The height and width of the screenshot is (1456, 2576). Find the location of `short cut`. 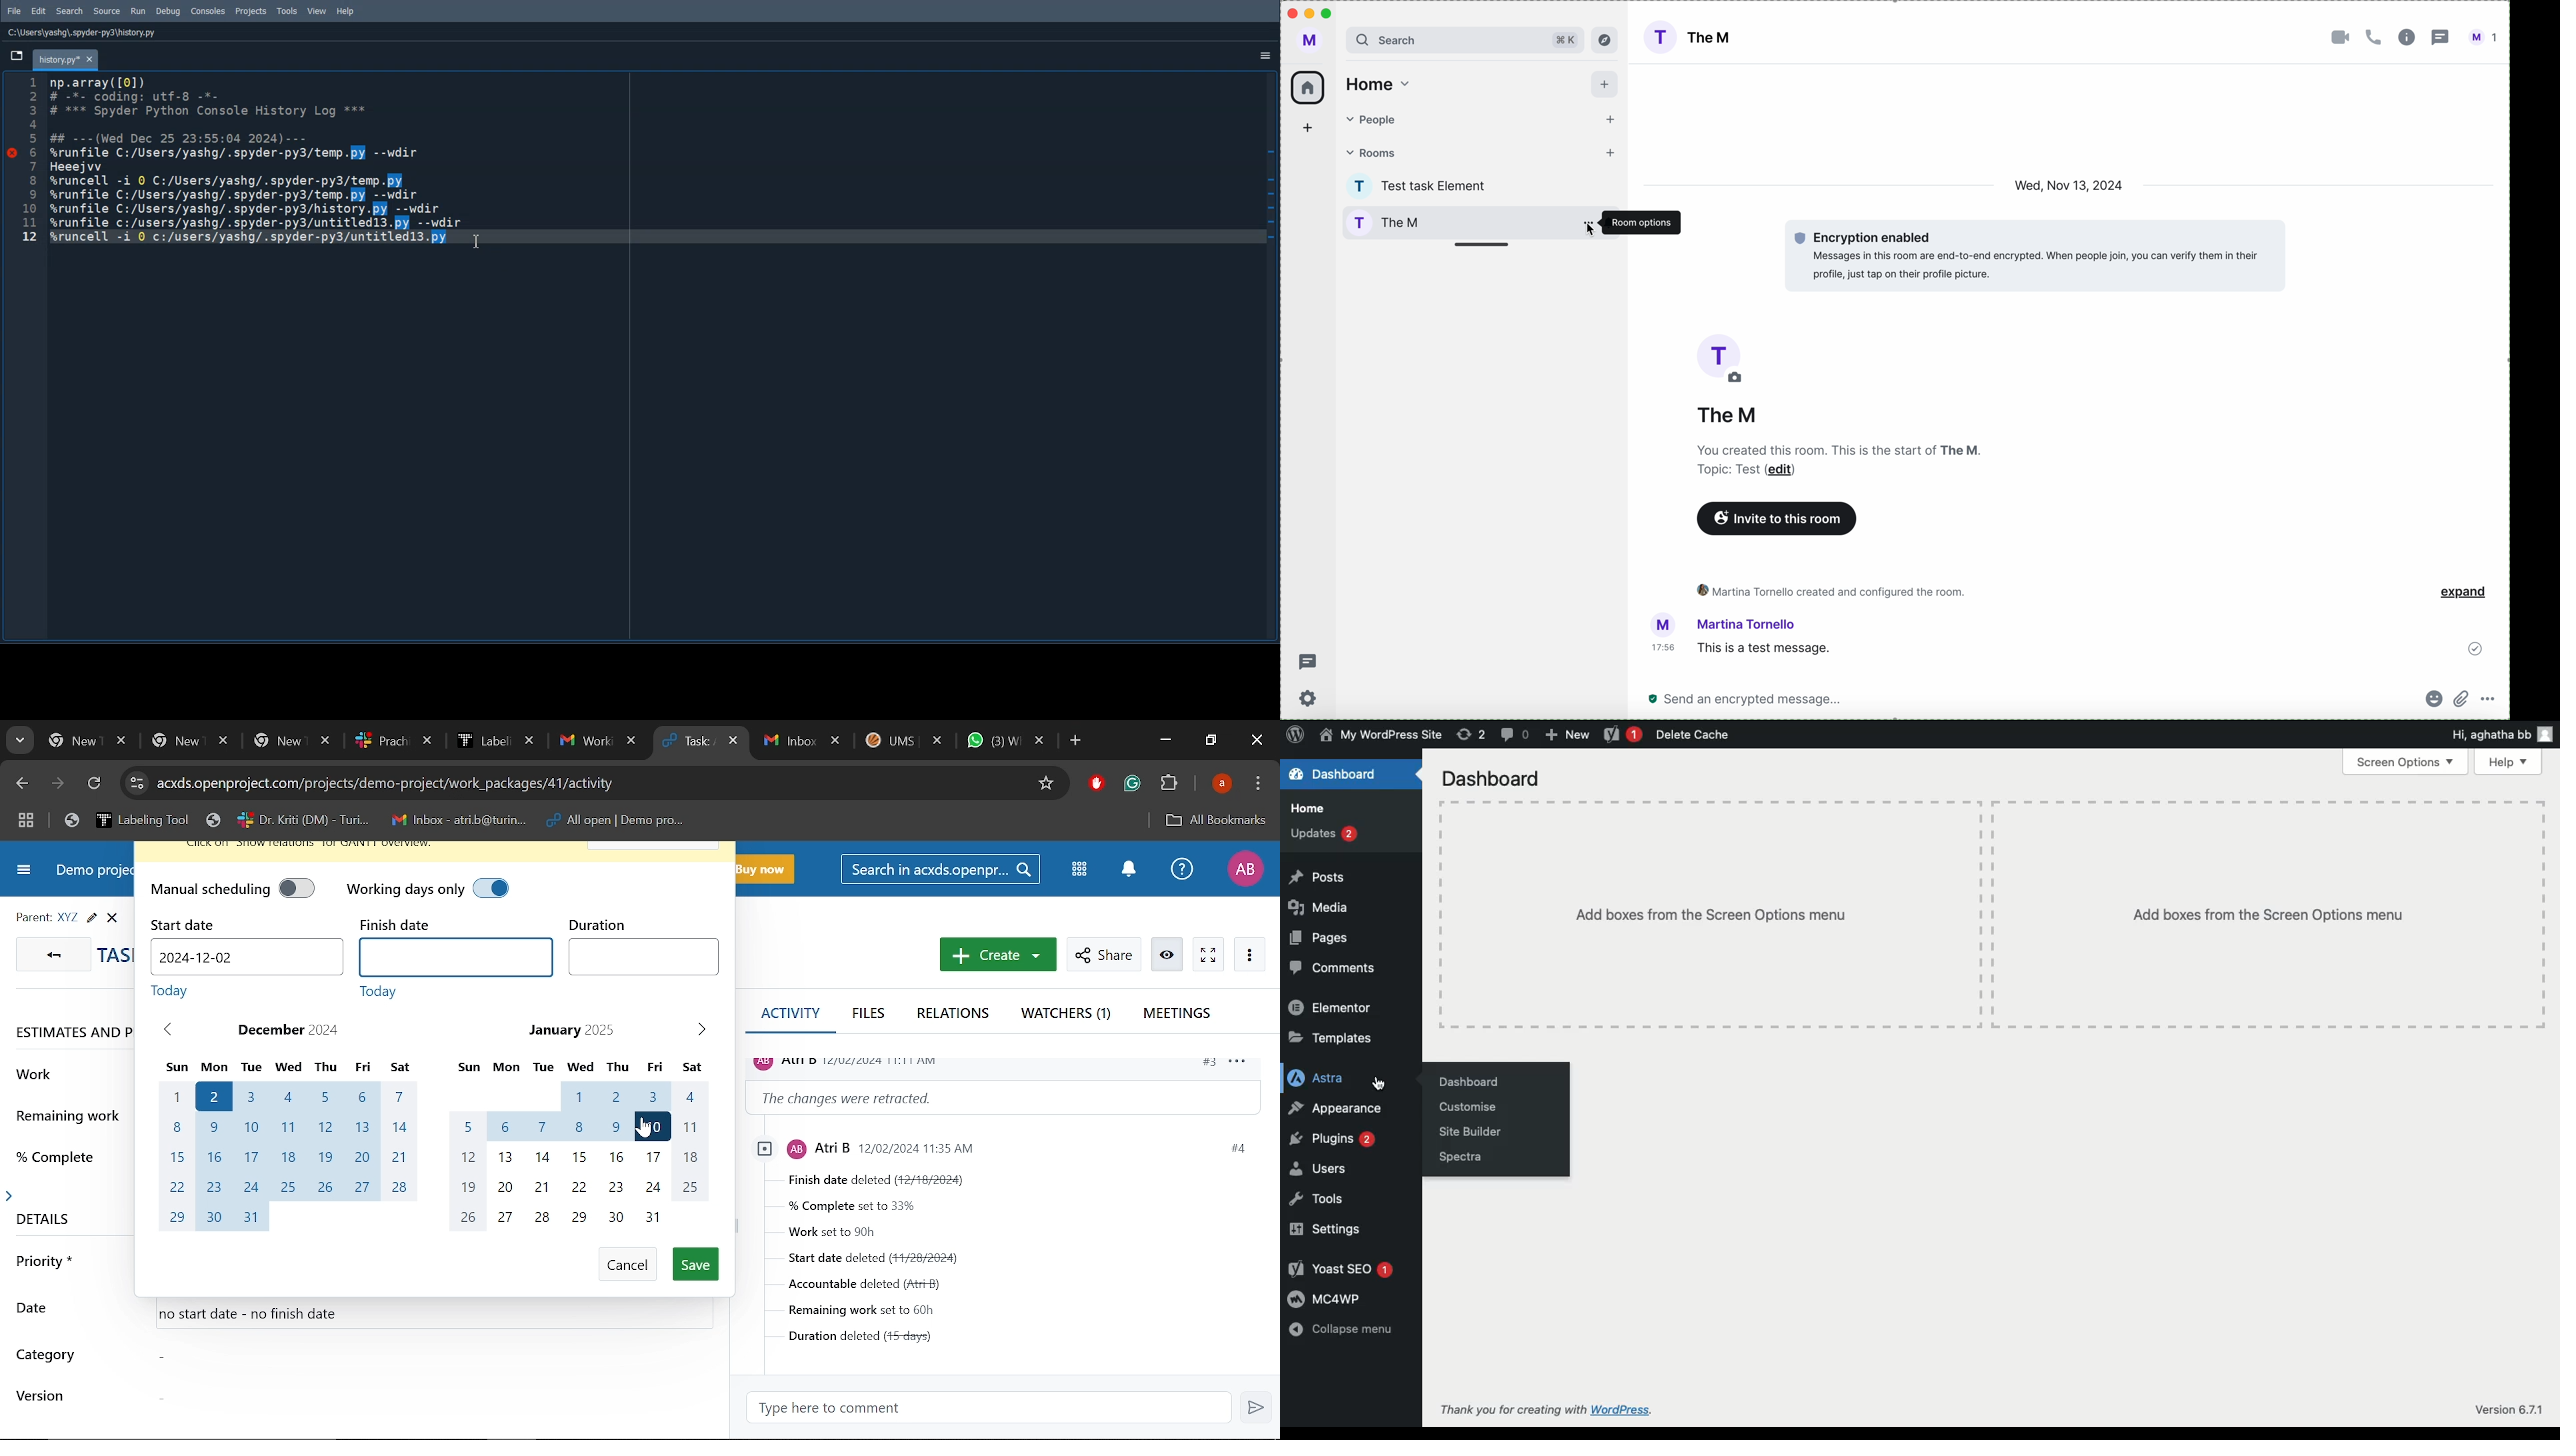

short cut is located at coordinates (1567, 40).